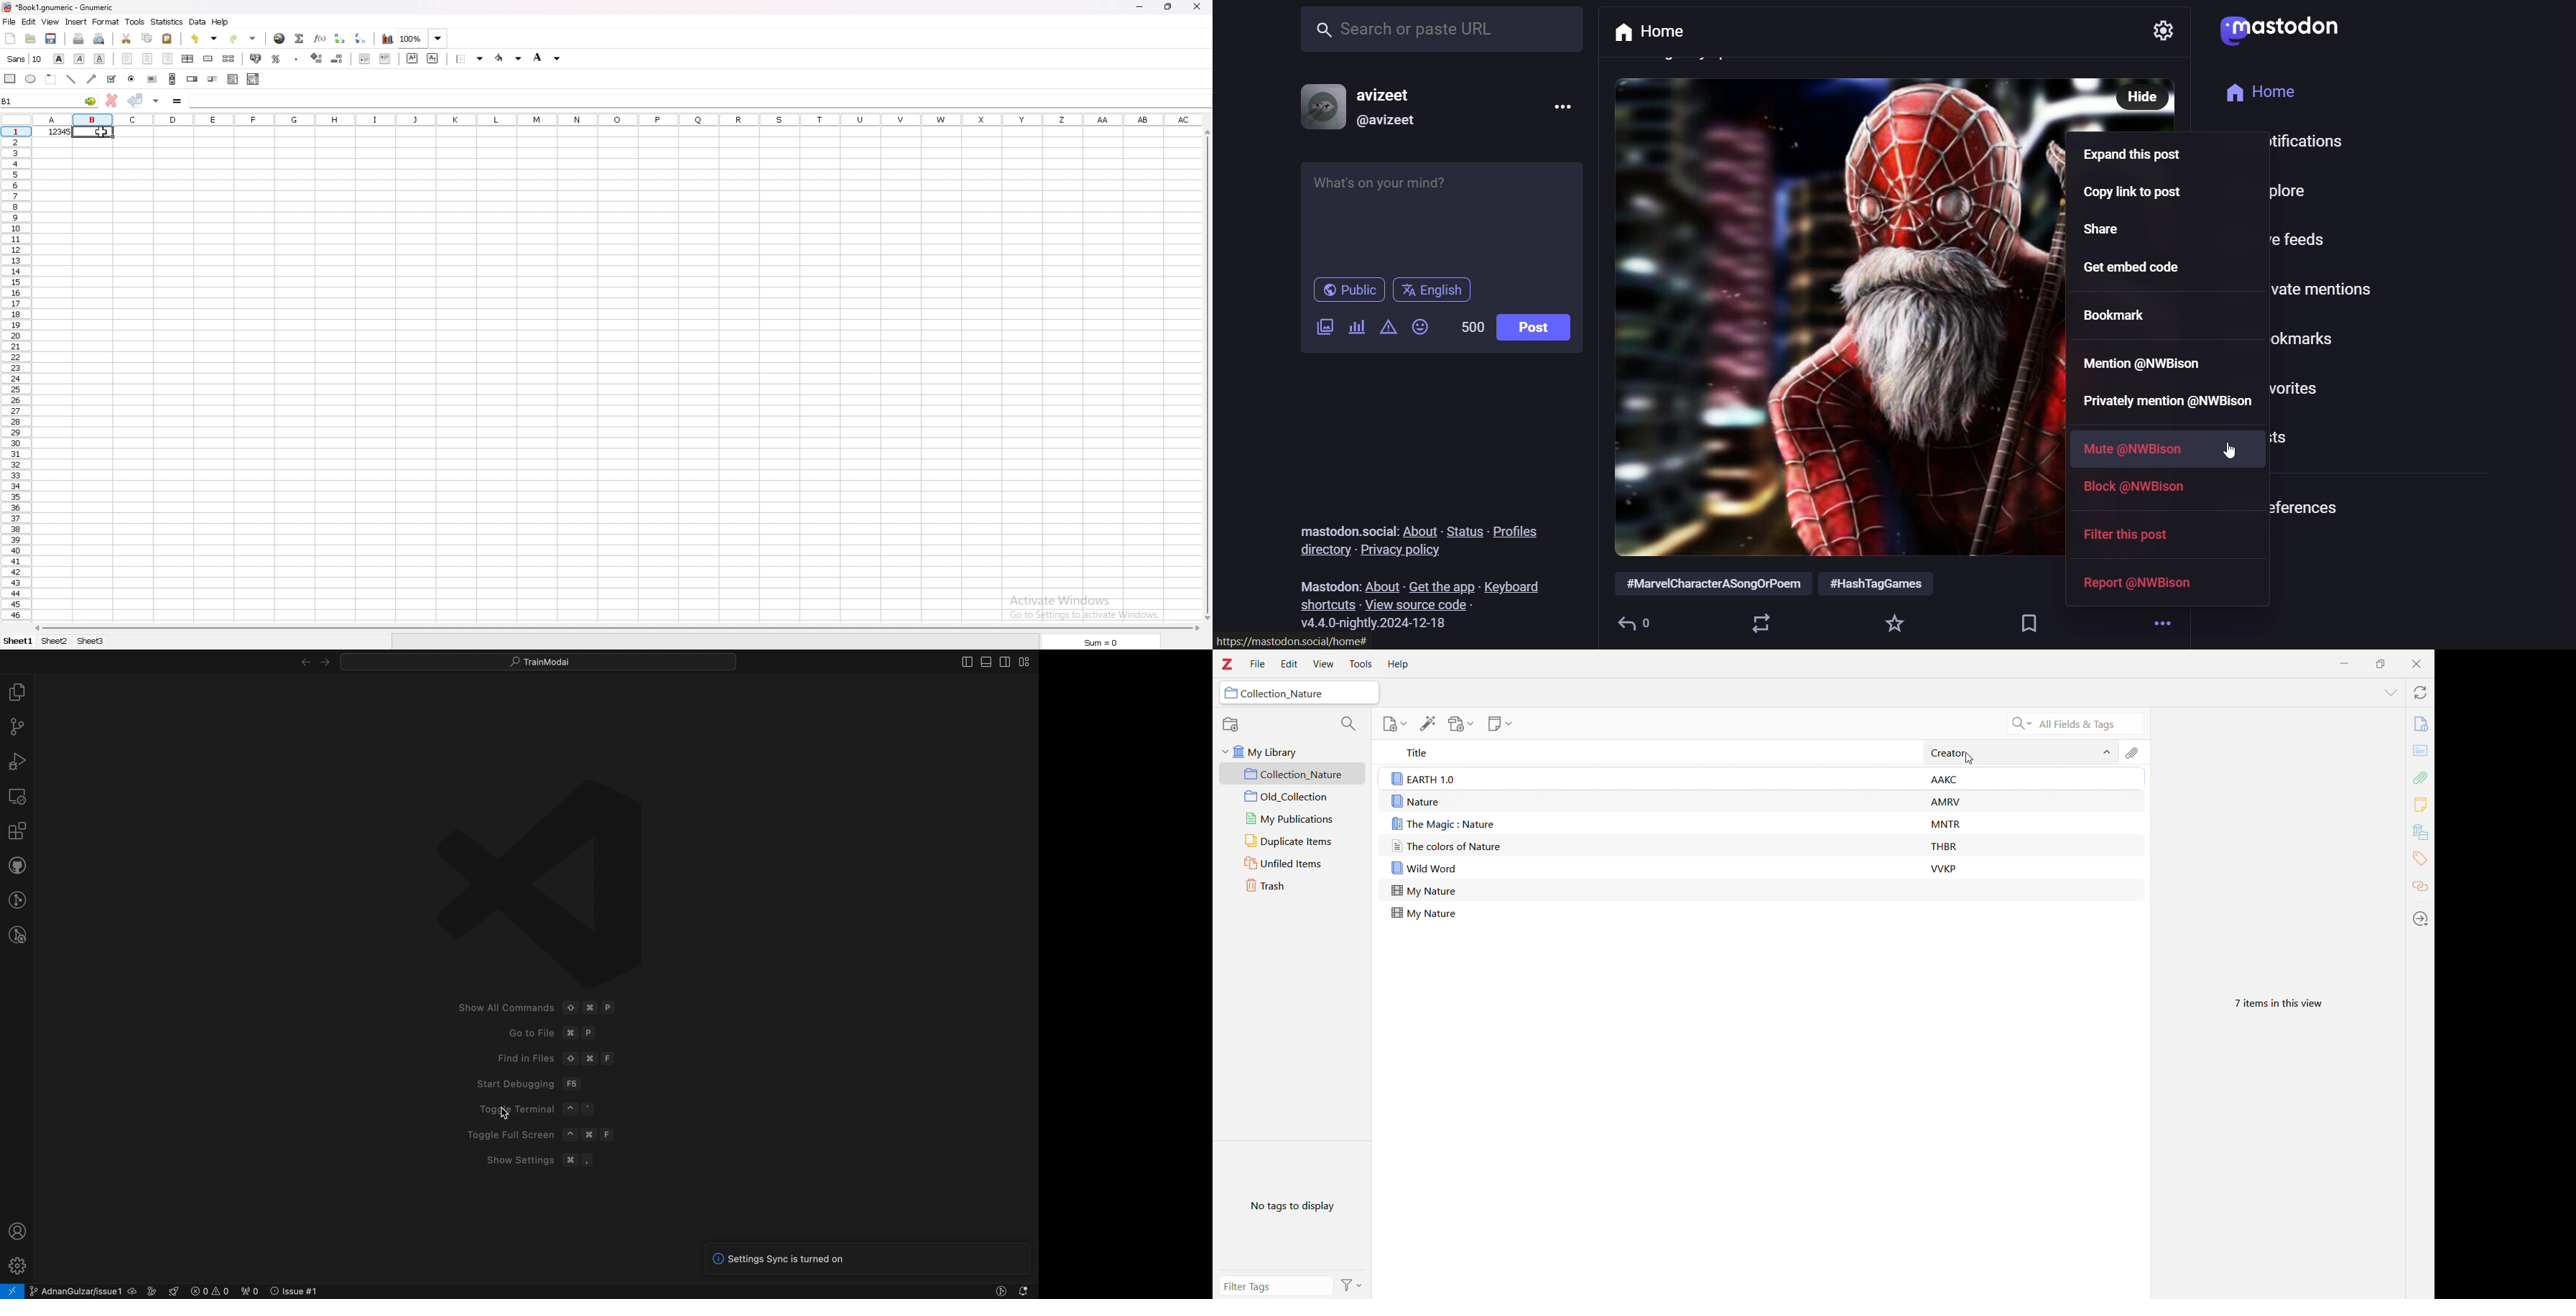  Describe the element at coordinates (232, 79) in the screenshot. I see `list` at that location.